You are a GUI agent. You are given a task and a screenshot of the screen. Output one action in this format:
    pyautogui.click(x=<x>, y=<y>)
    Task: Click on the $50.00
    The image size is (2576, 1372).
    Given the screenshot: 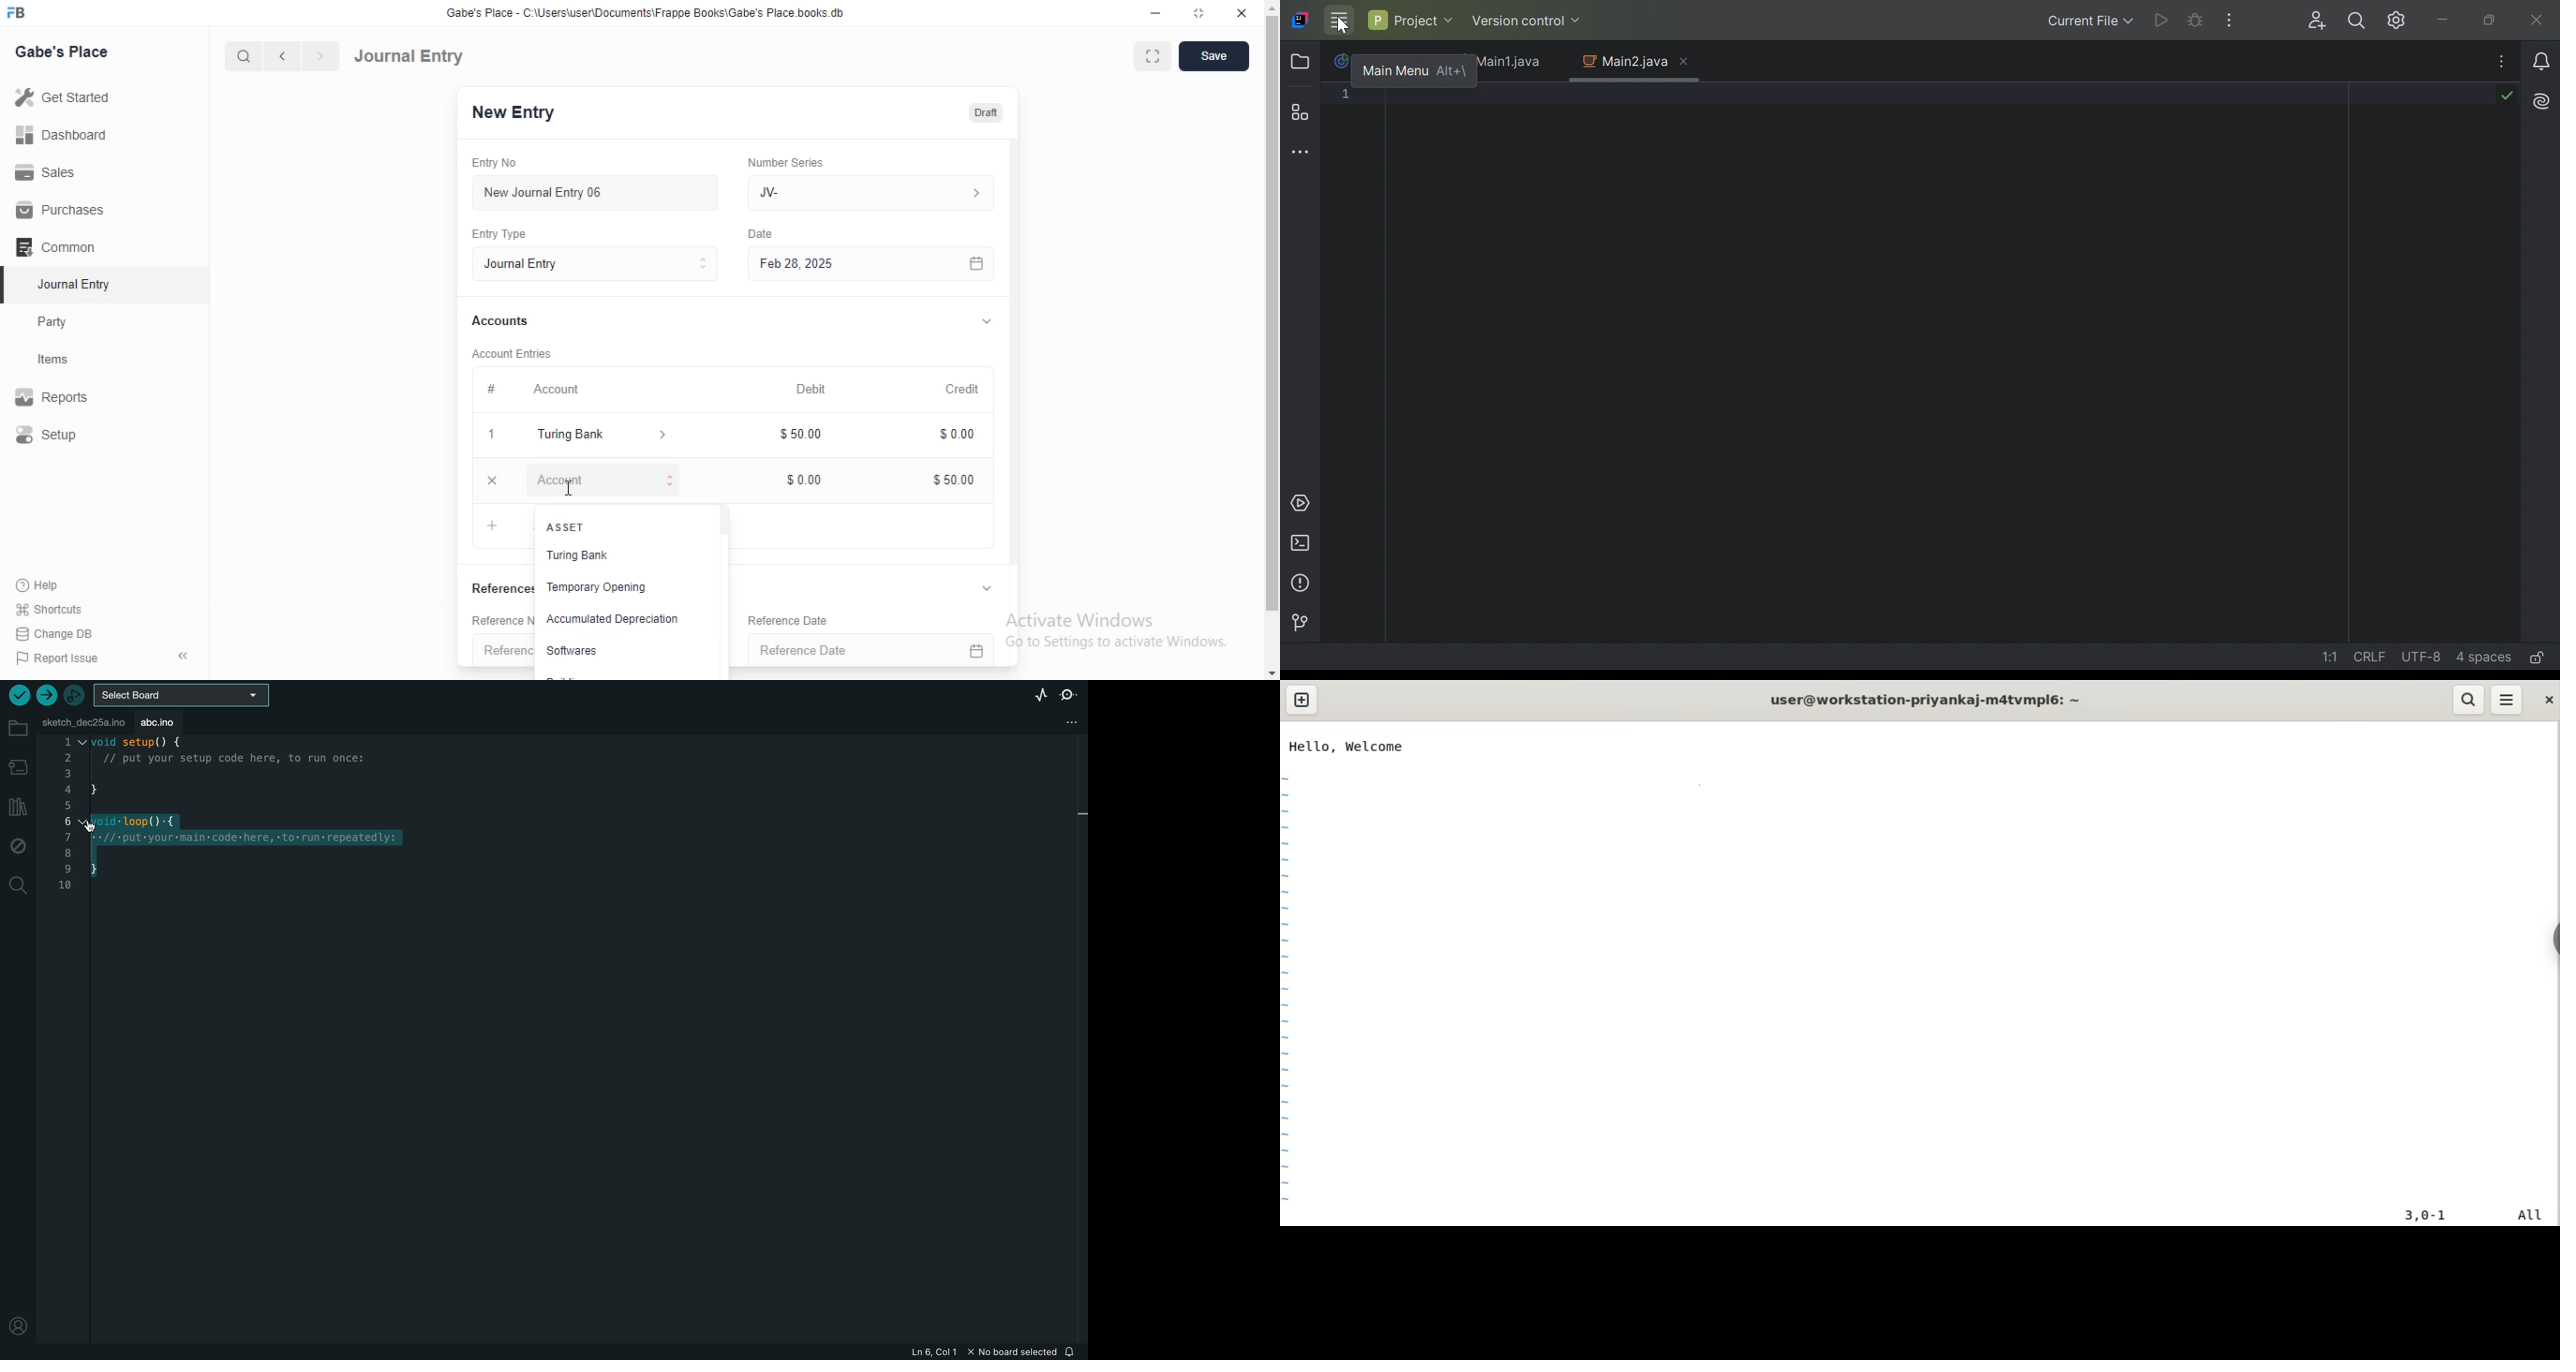 What is the action you would take?
    pyautogui.click(x=816, y=432)
    